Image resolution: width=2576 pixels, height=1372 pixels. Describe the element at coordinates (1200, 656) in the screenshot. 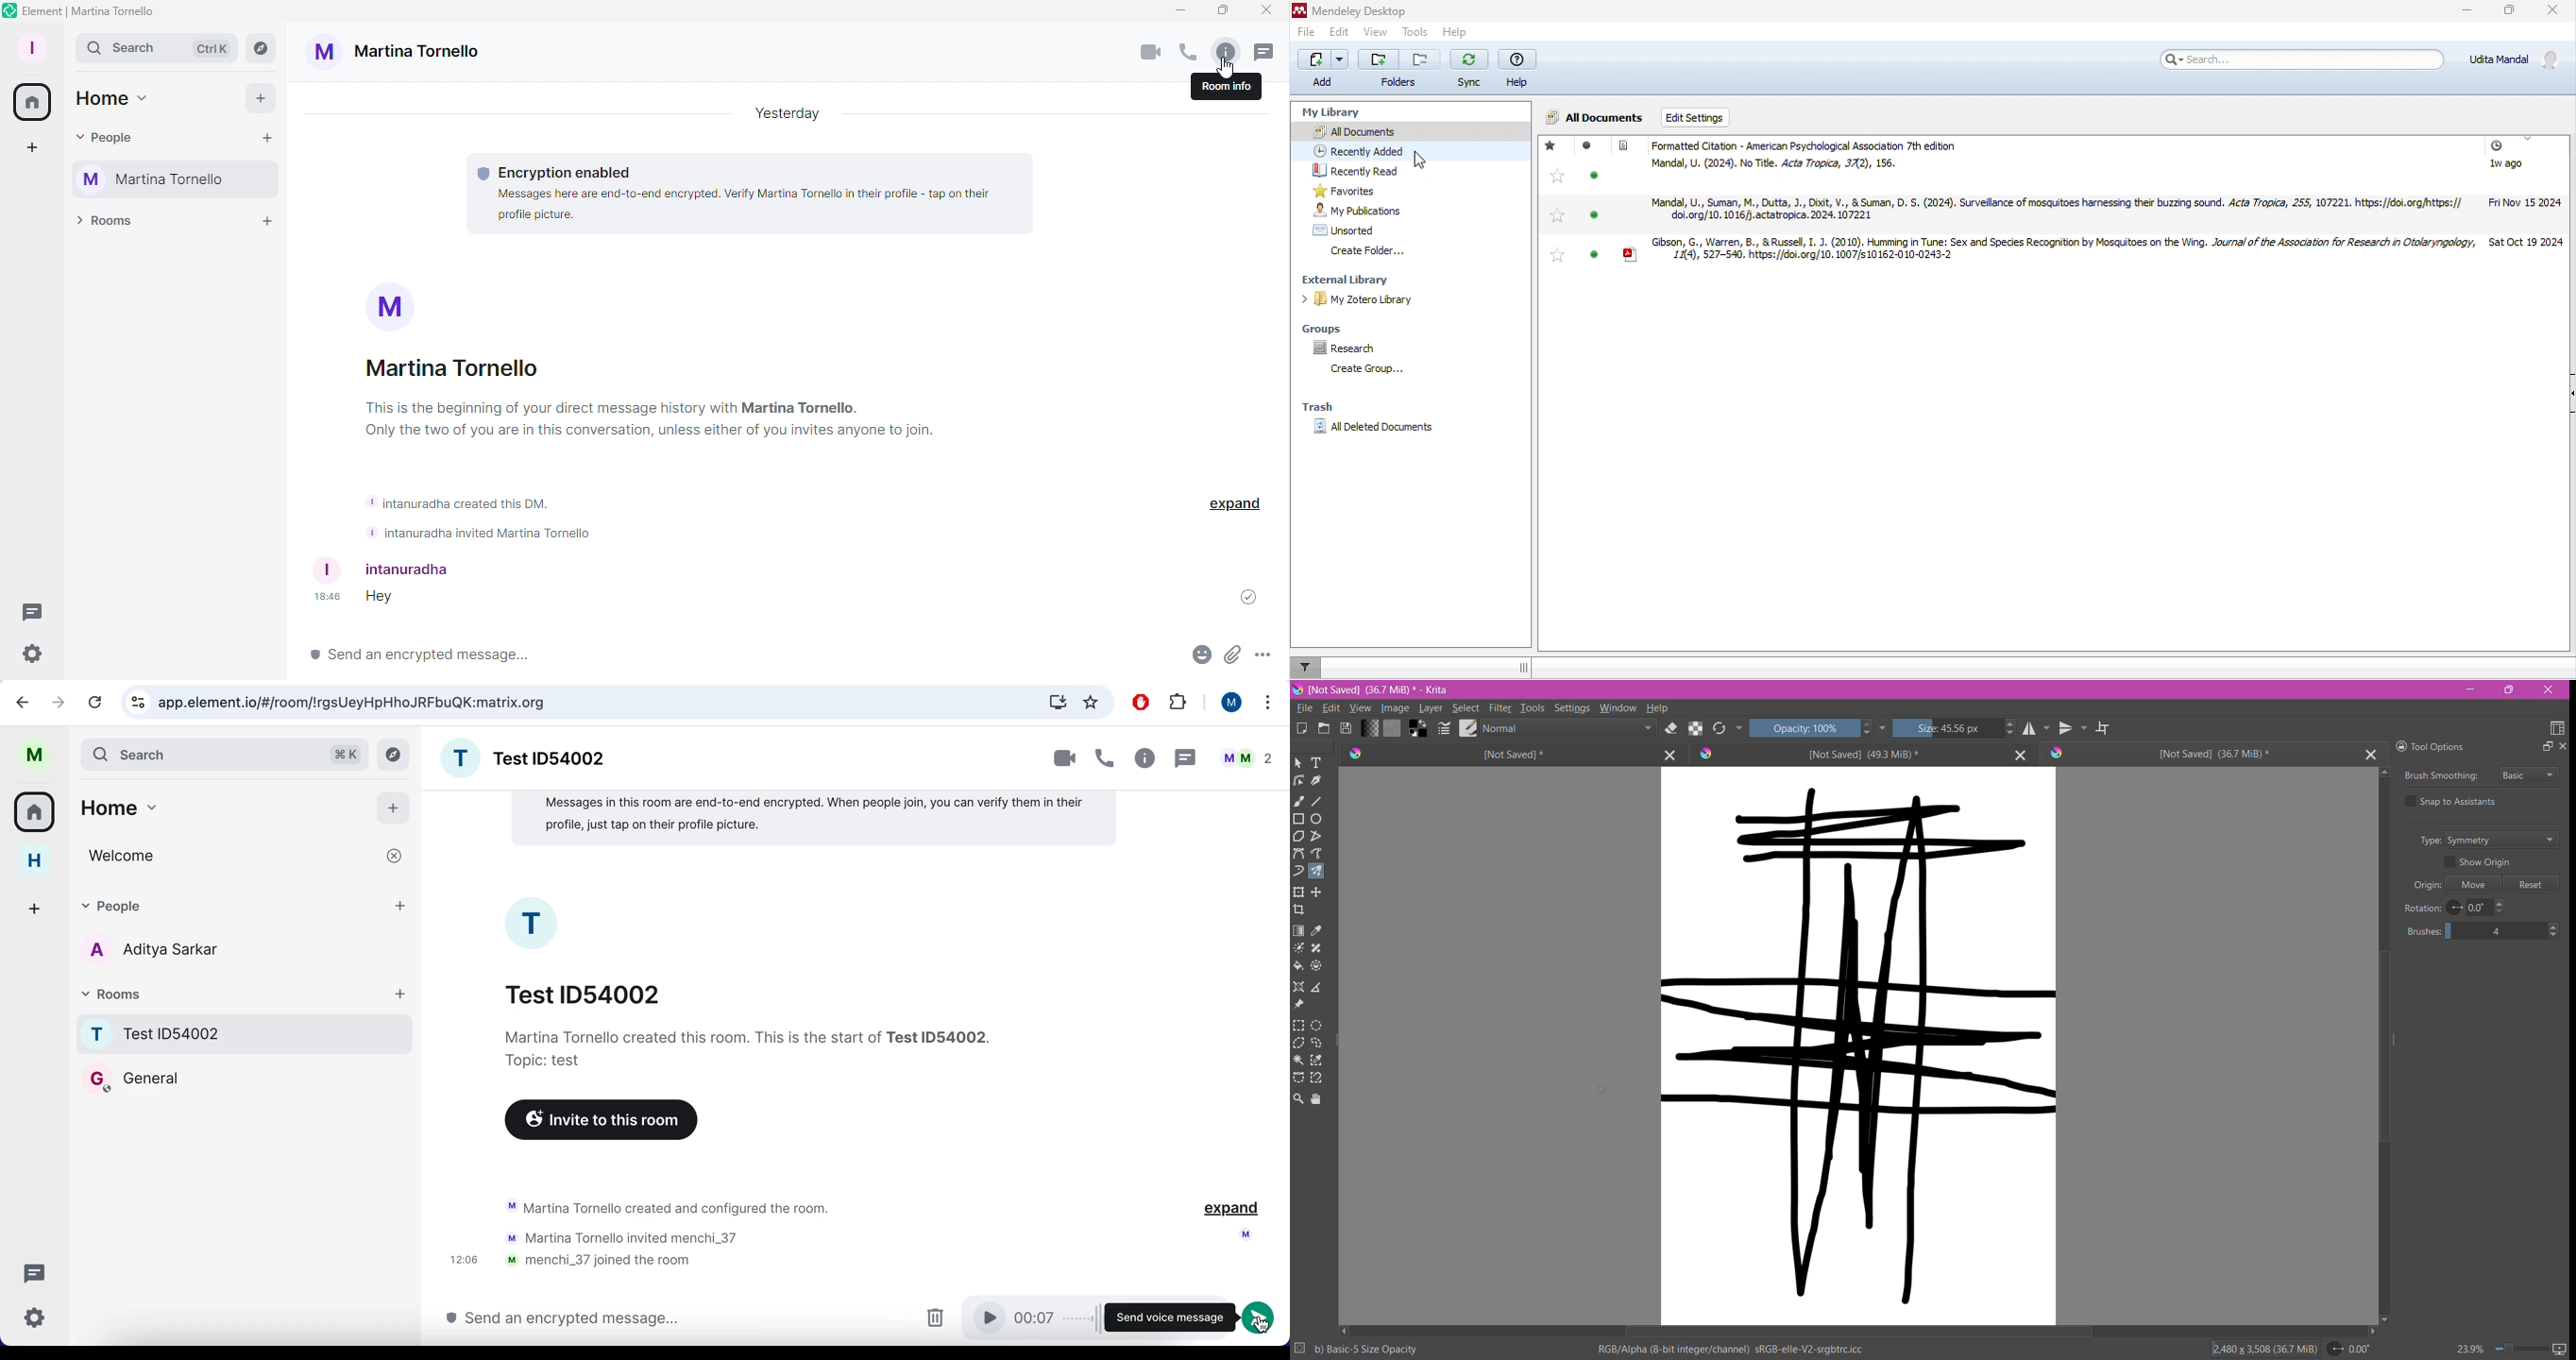

I see `Emoji` at that location.